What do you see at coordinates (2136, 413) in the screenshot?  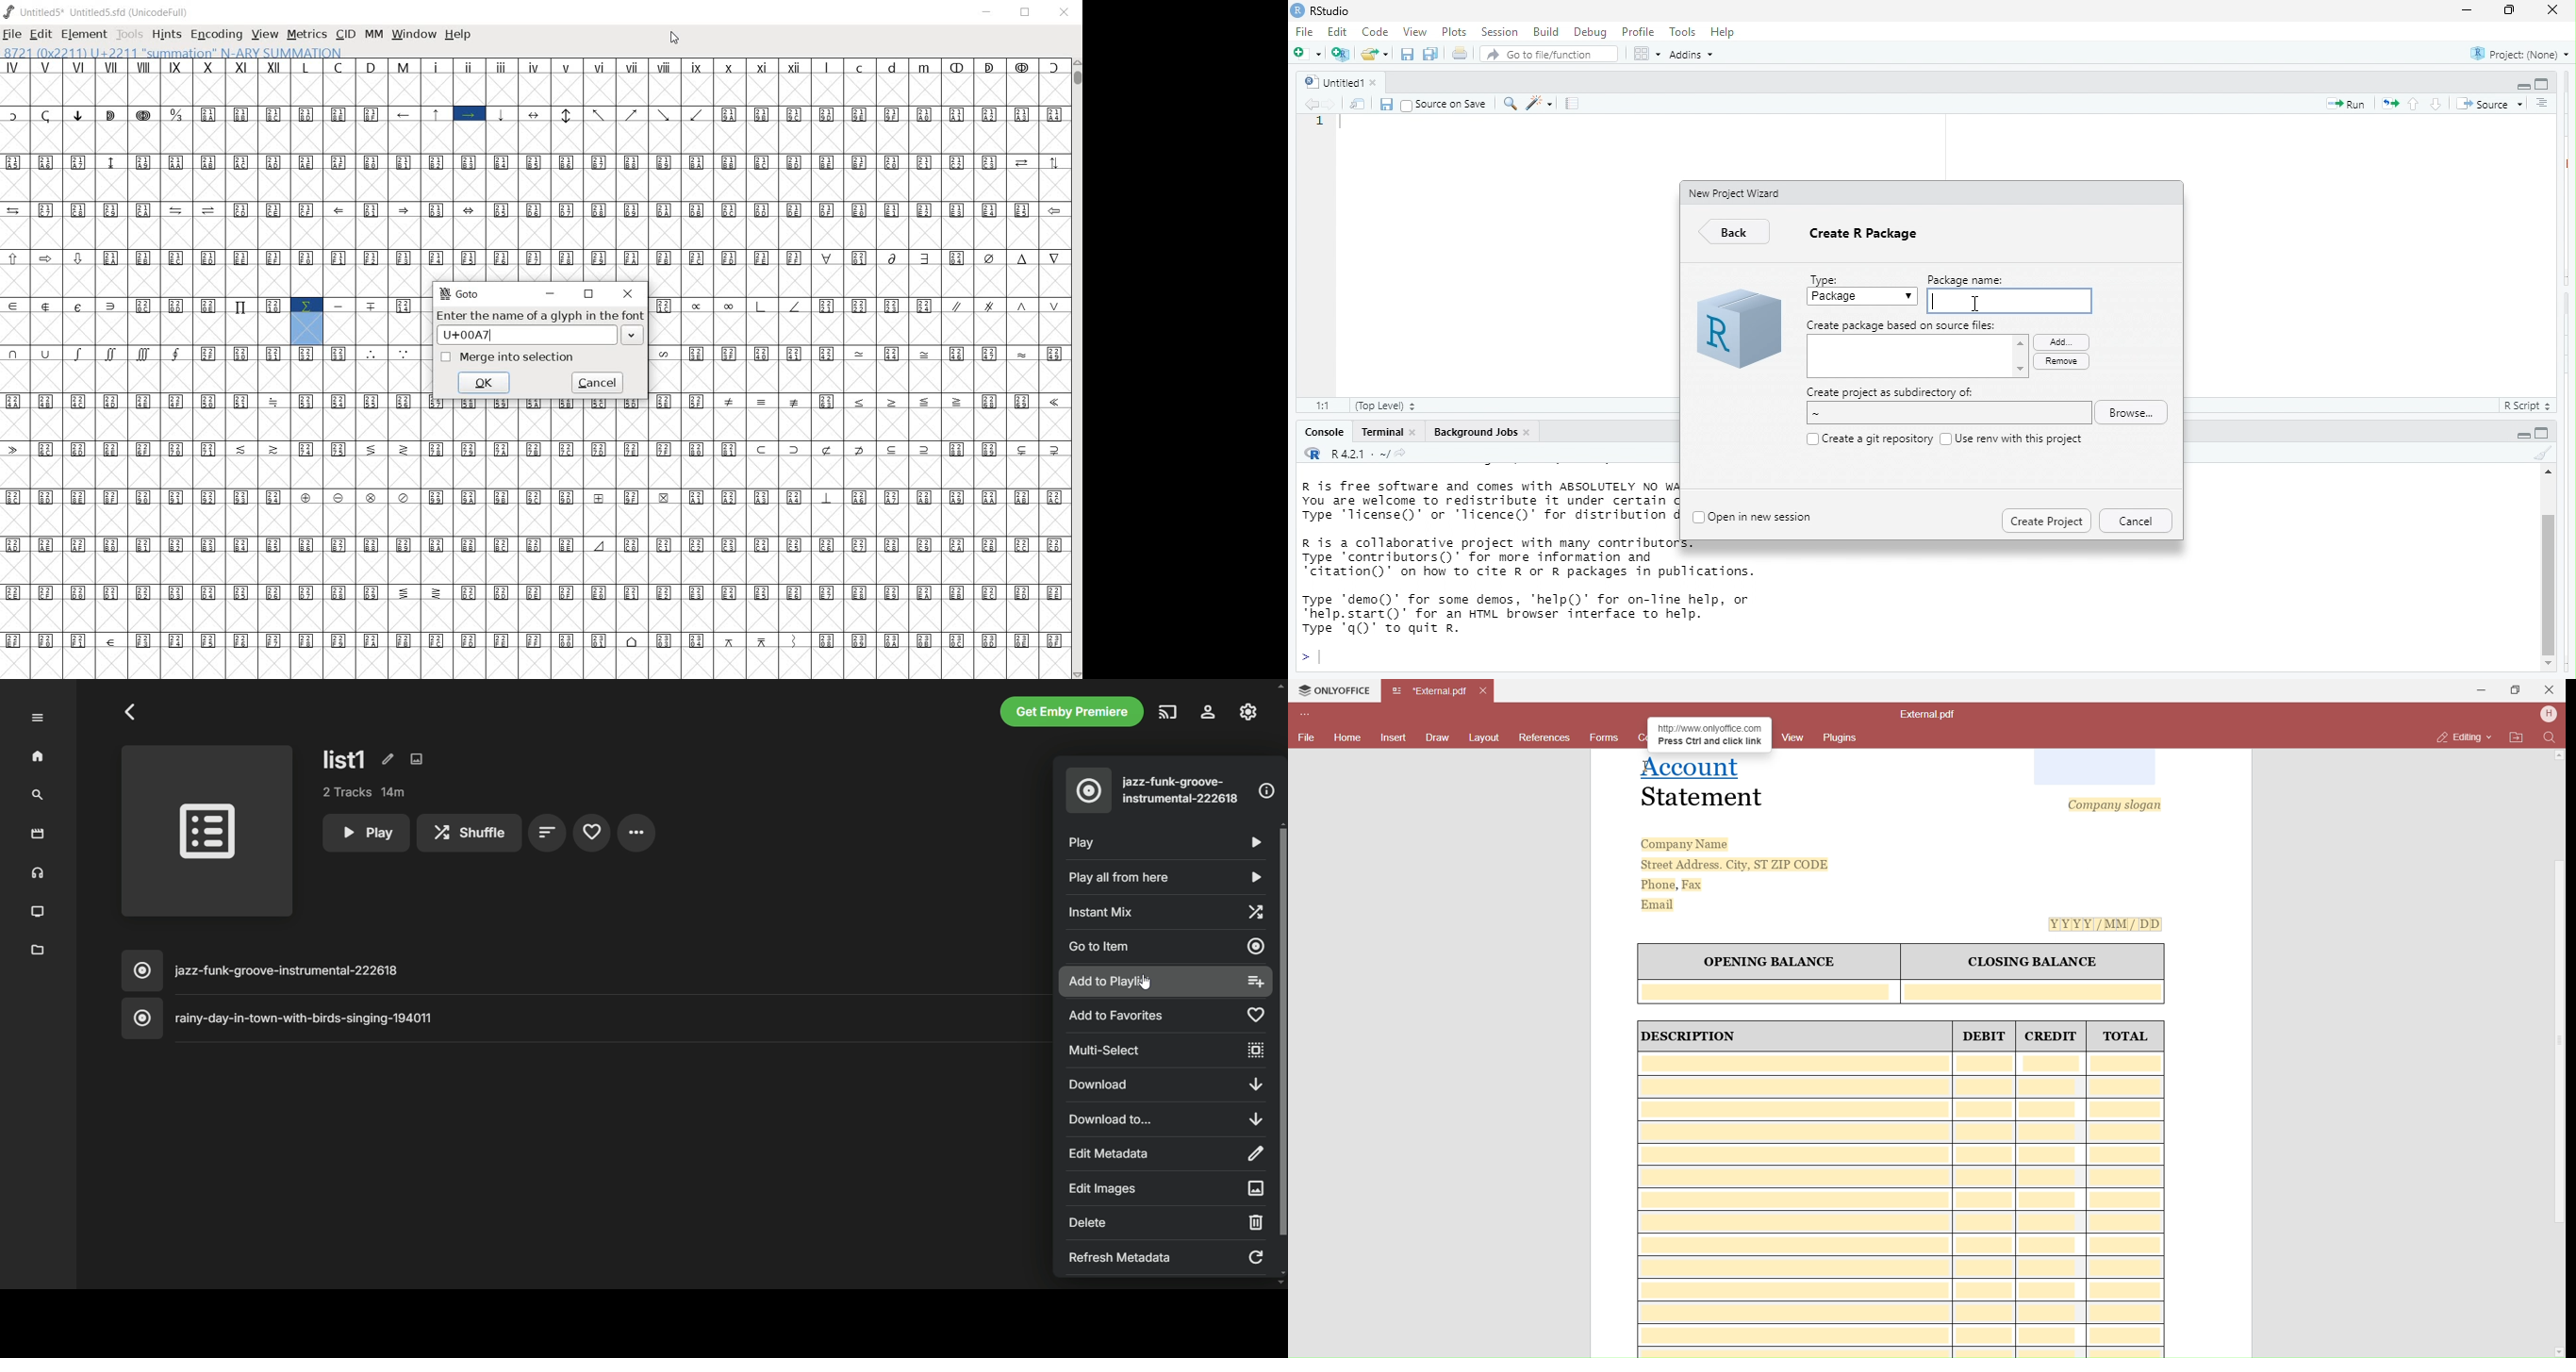 I see ` Browse. ` at bounding box center [2136, 413].